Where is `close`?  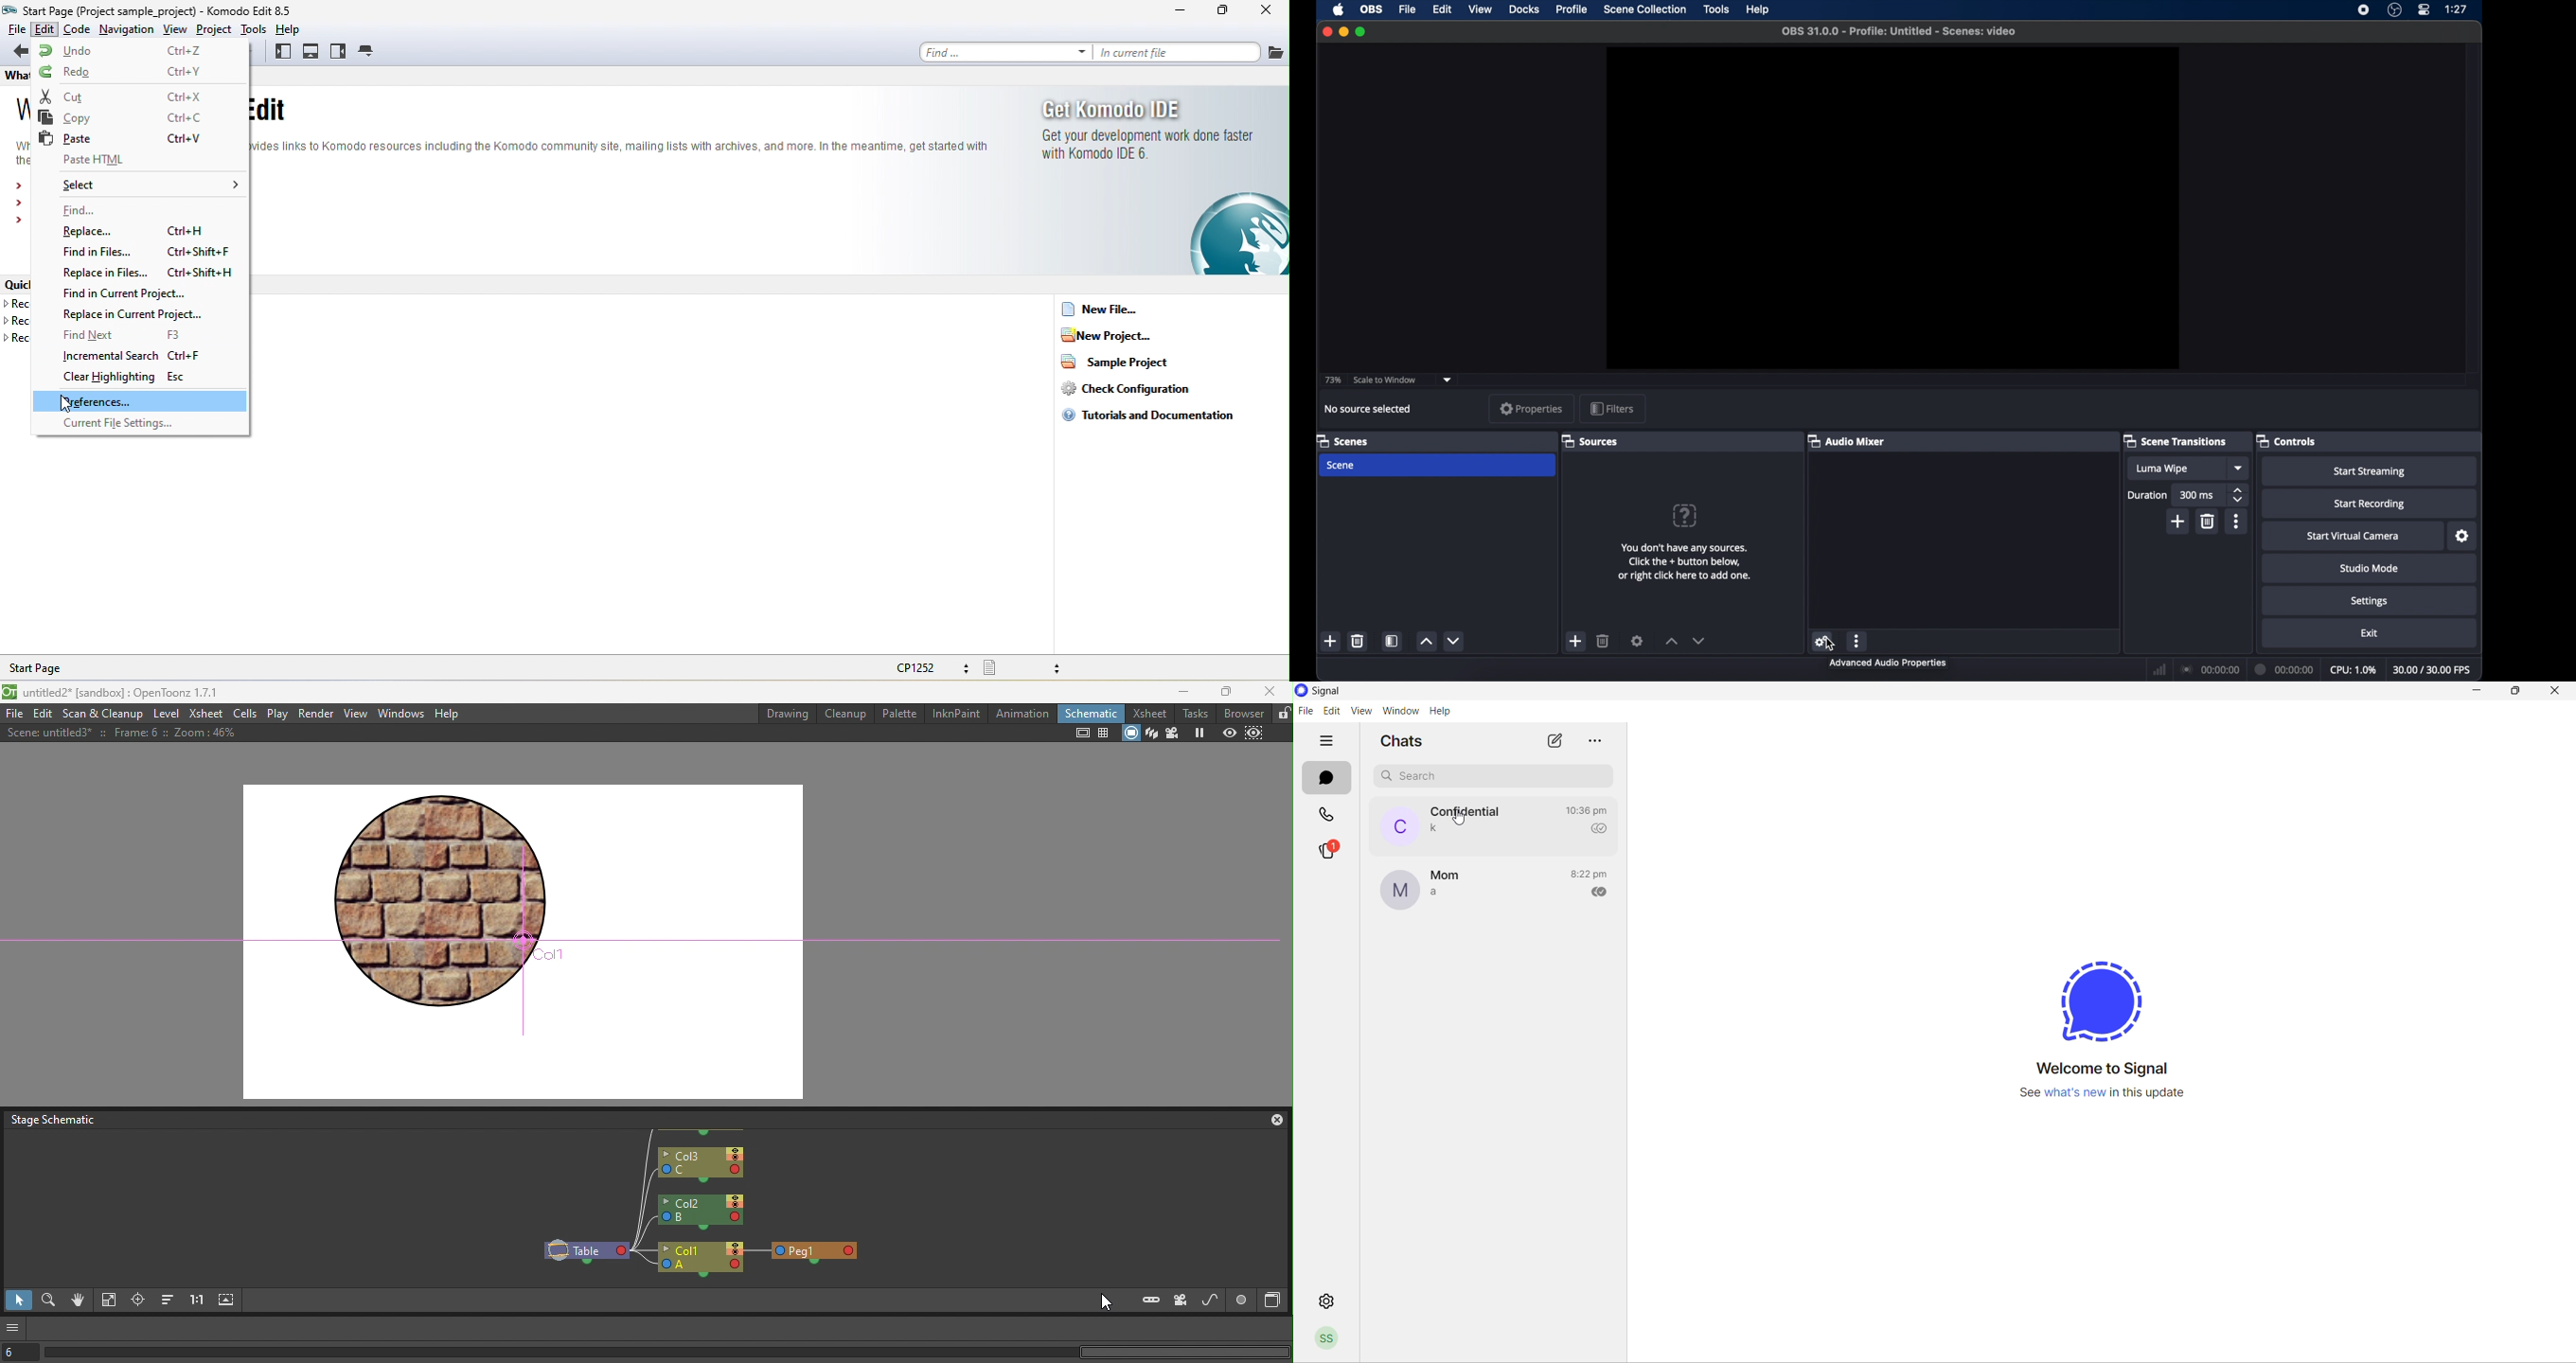 close is located at coordinates (2559, 695).